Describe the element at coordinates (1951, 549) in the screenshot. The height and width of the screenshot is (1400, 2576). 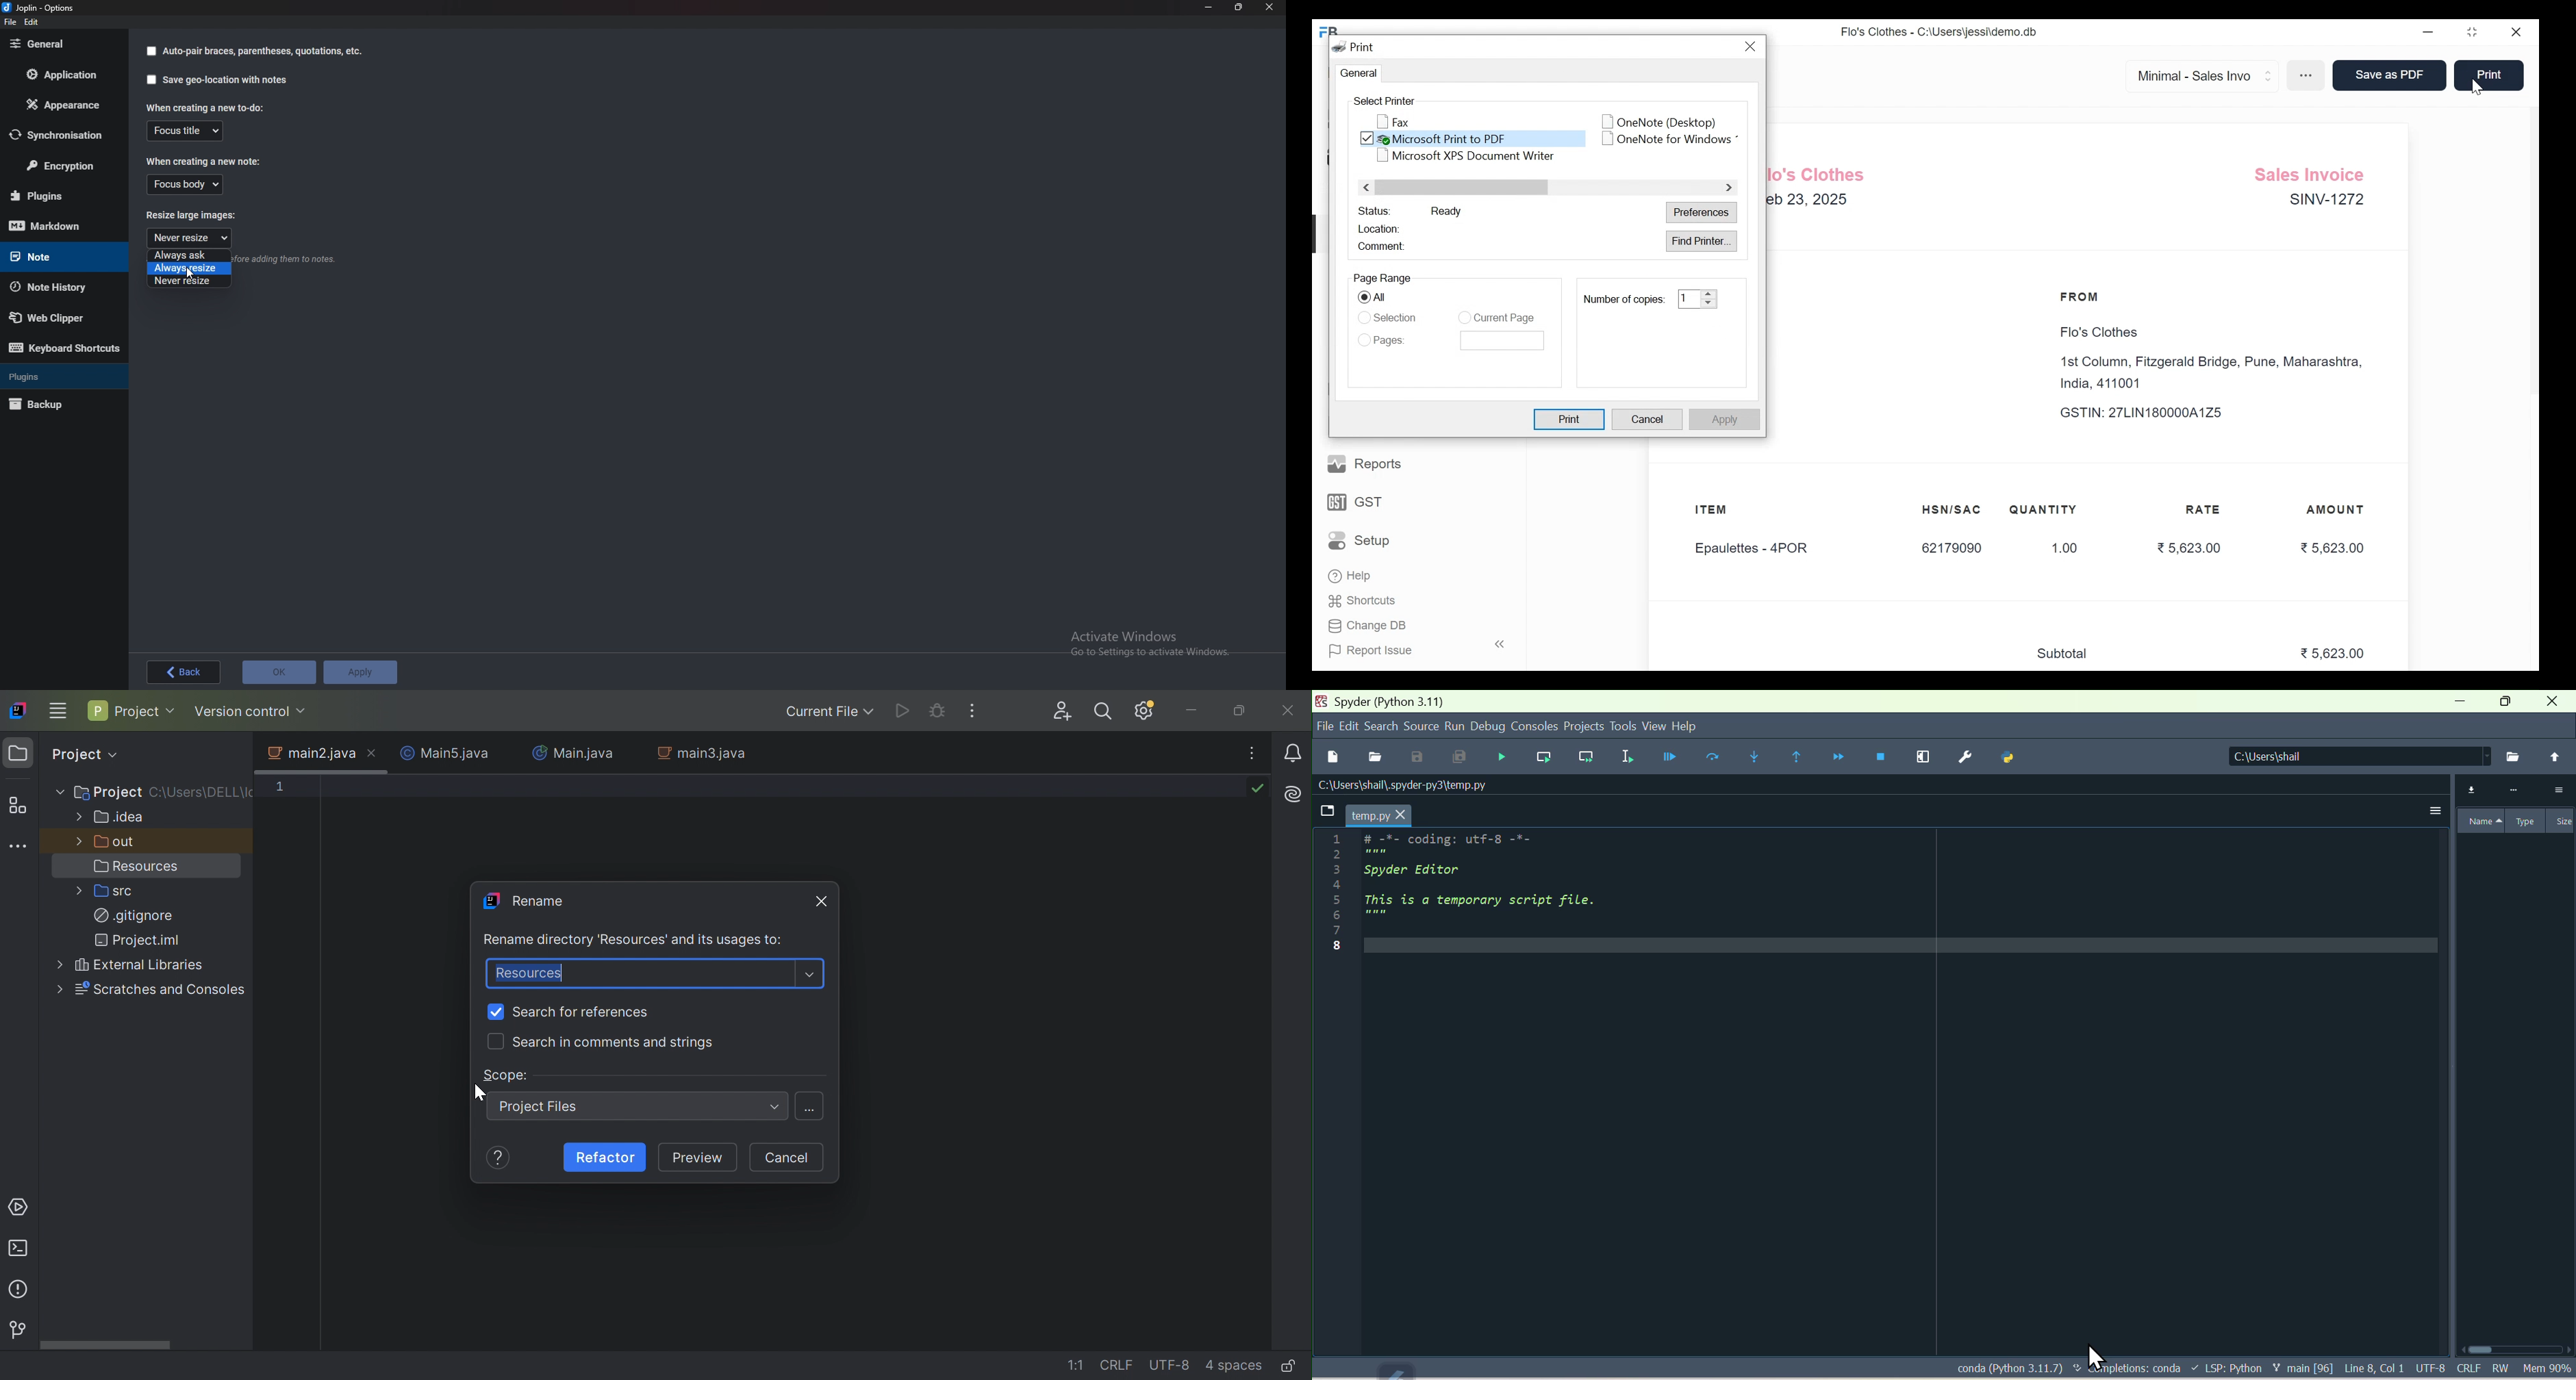
I see `62179090` at that location.